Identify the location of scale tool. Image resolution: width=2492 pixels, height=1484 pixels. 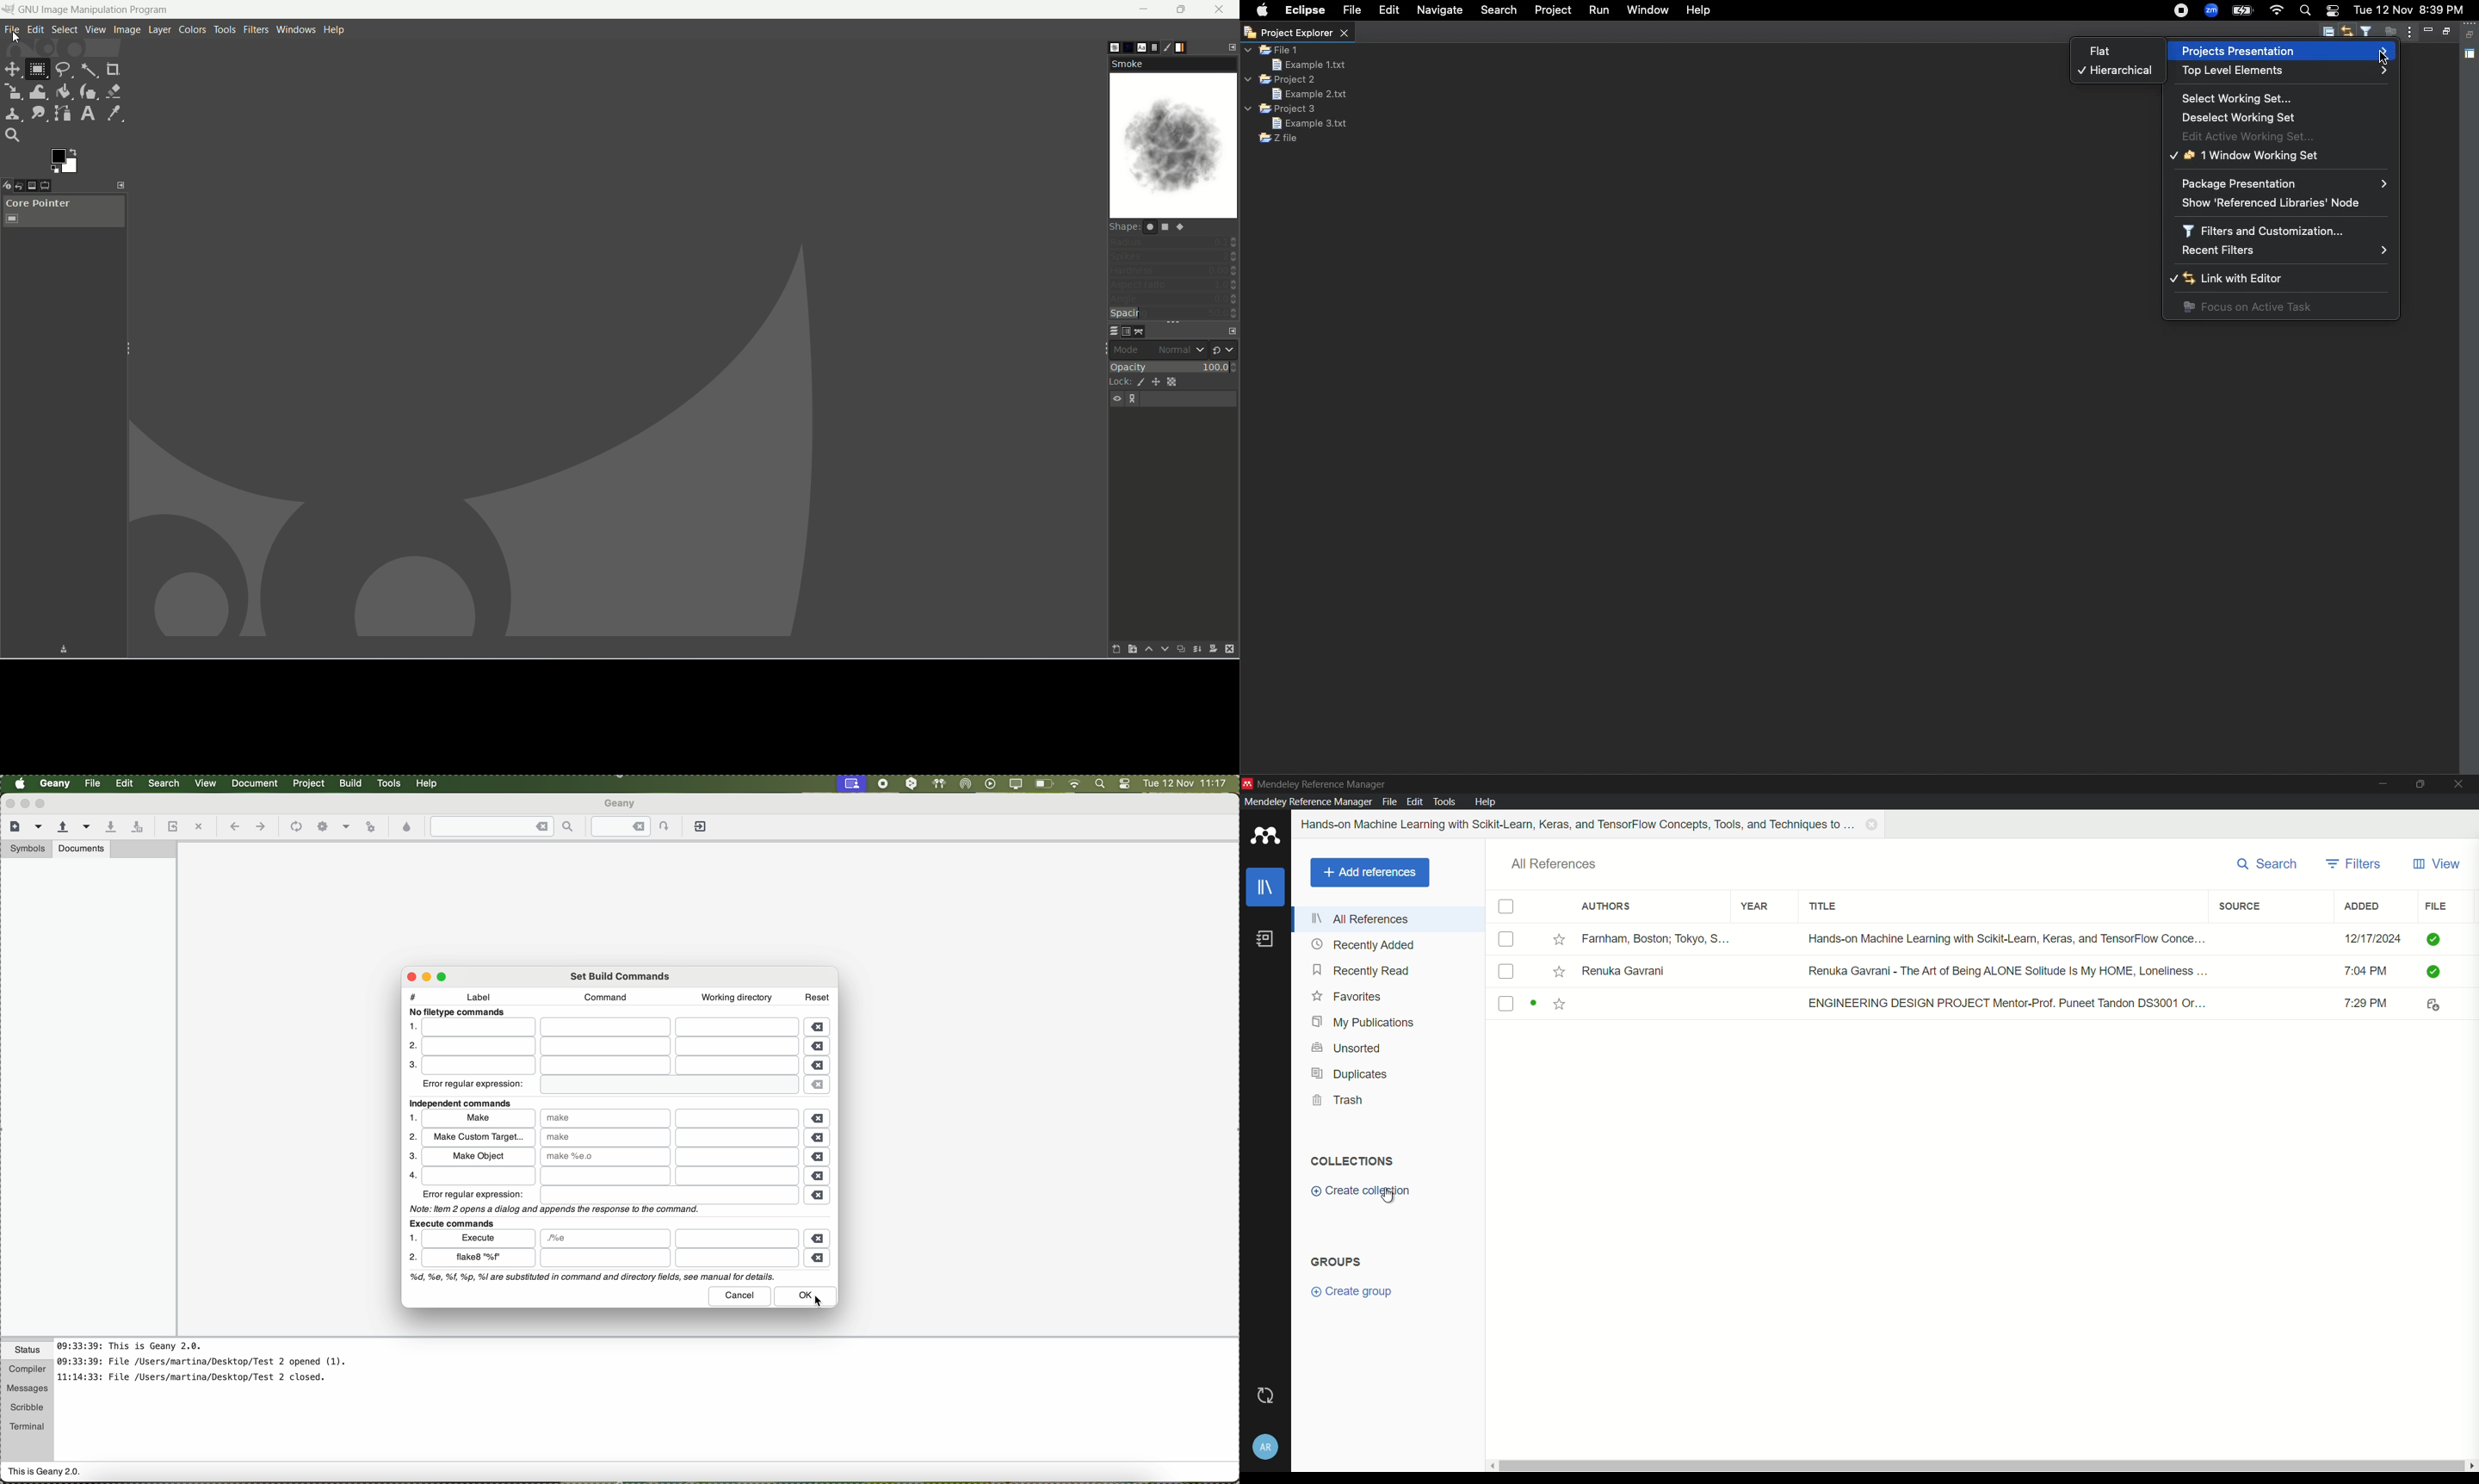
(14, 92).